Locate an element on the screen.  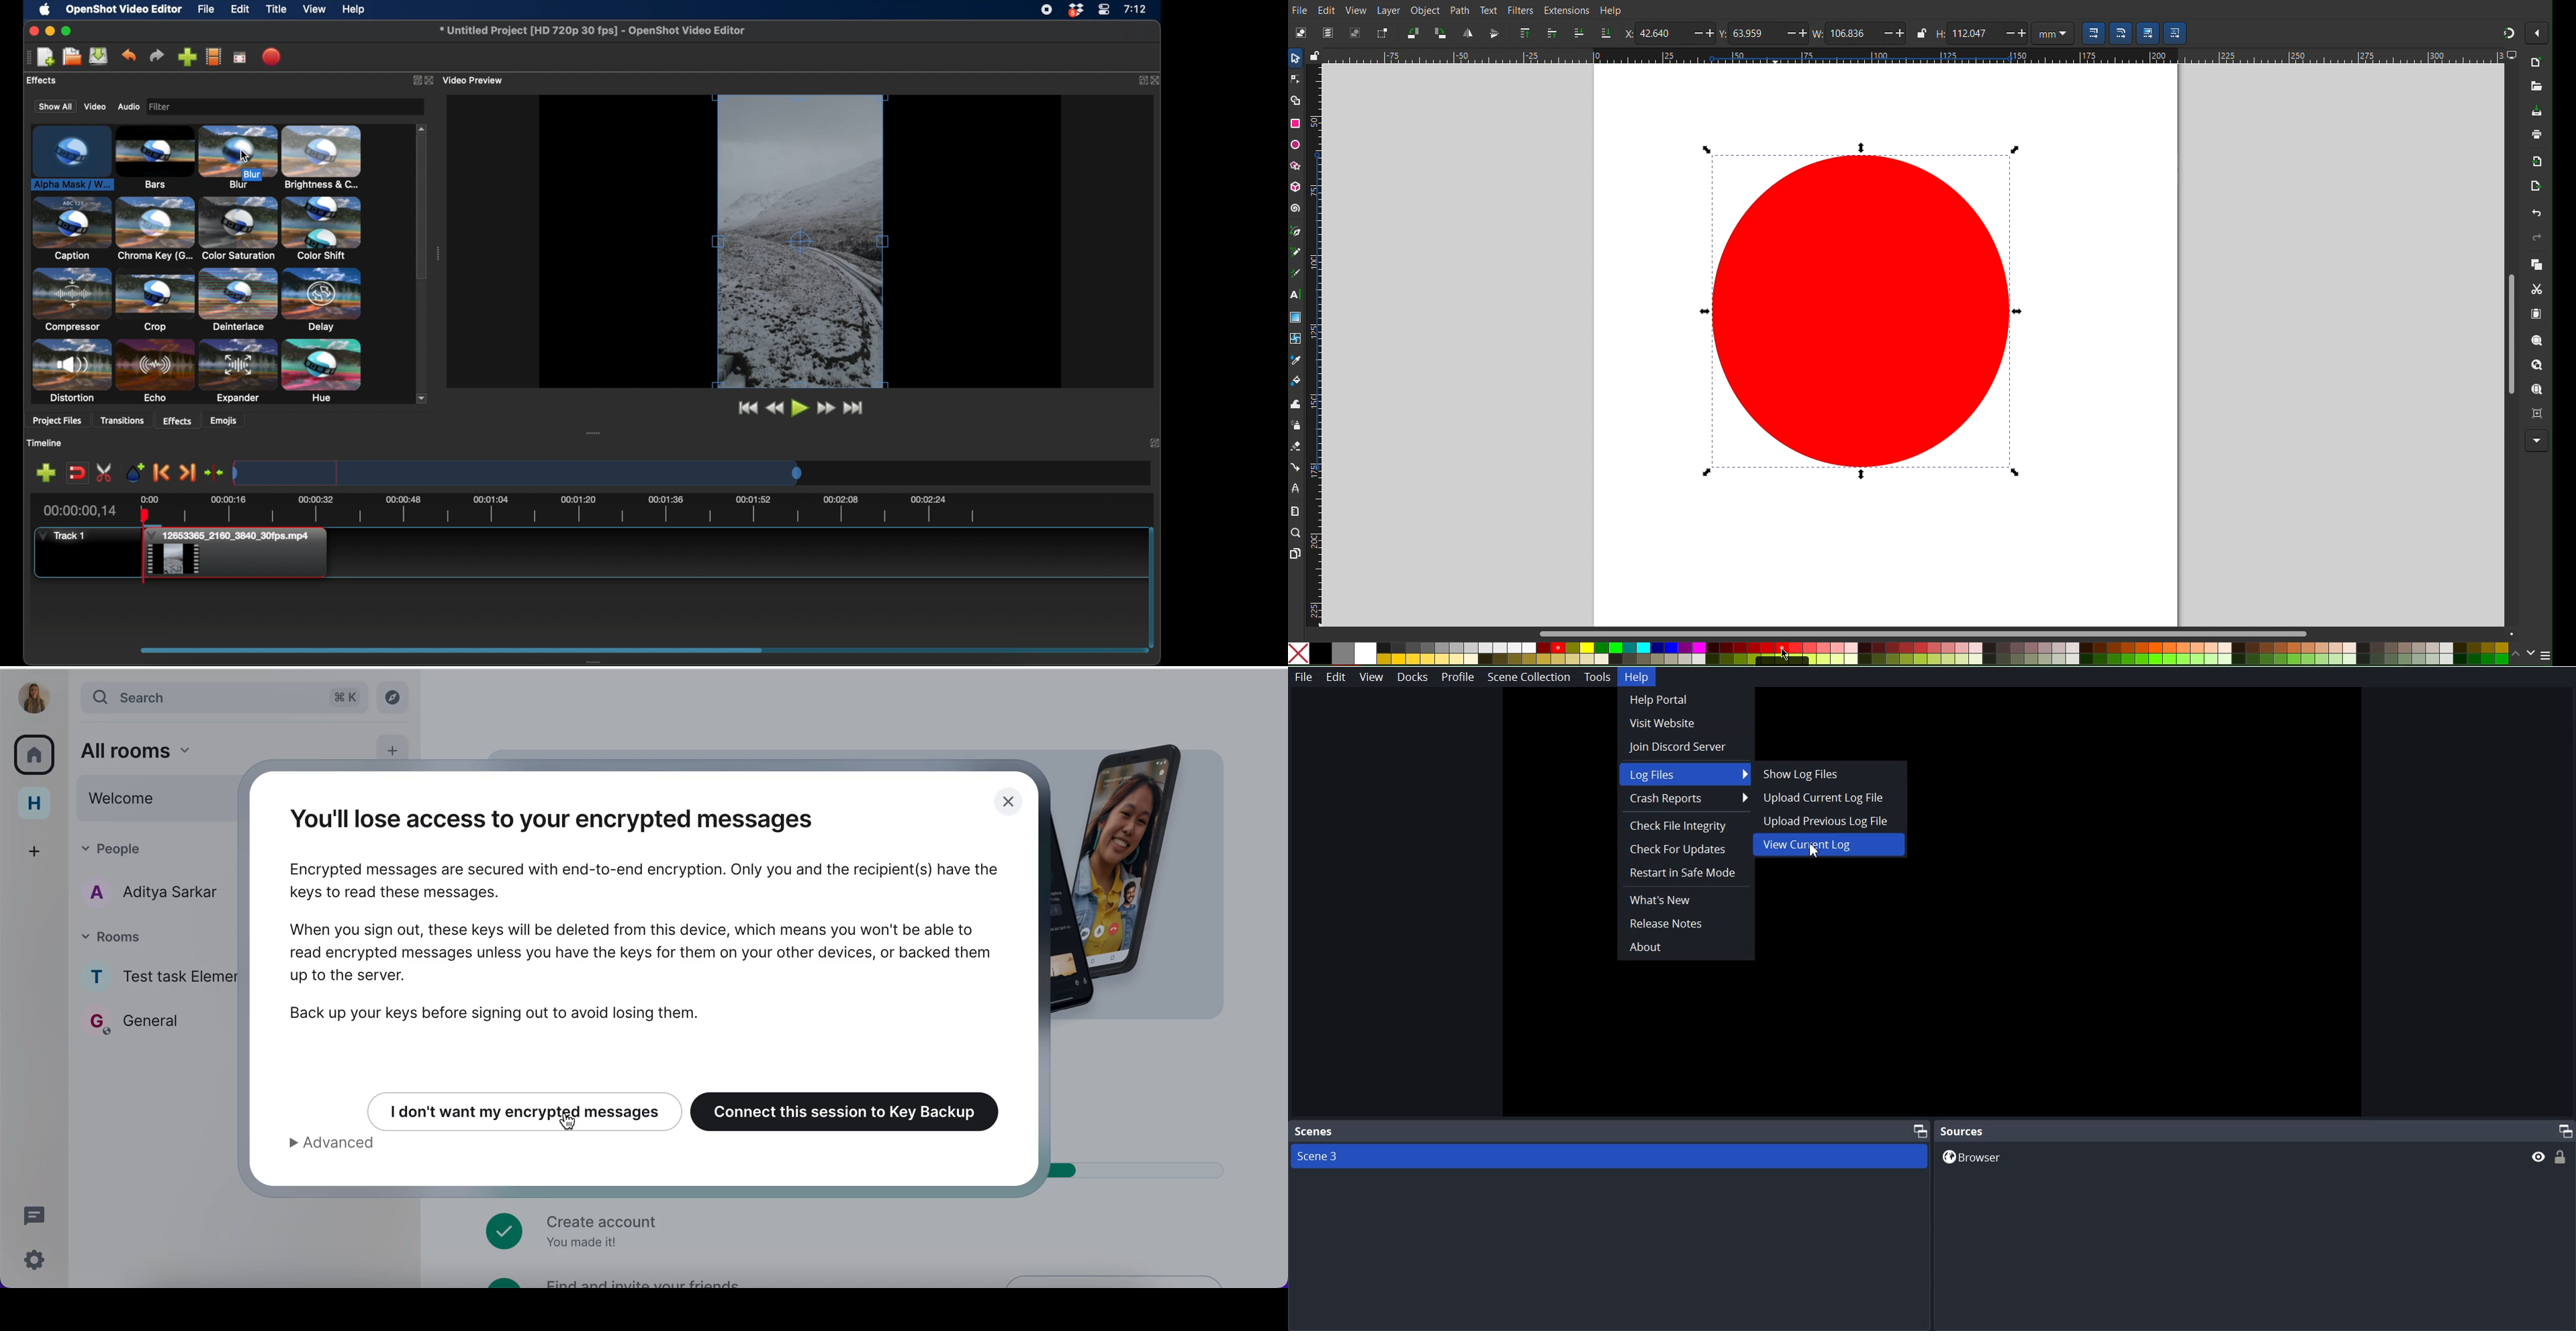
deinterlace is located at coordinates (238, 299).